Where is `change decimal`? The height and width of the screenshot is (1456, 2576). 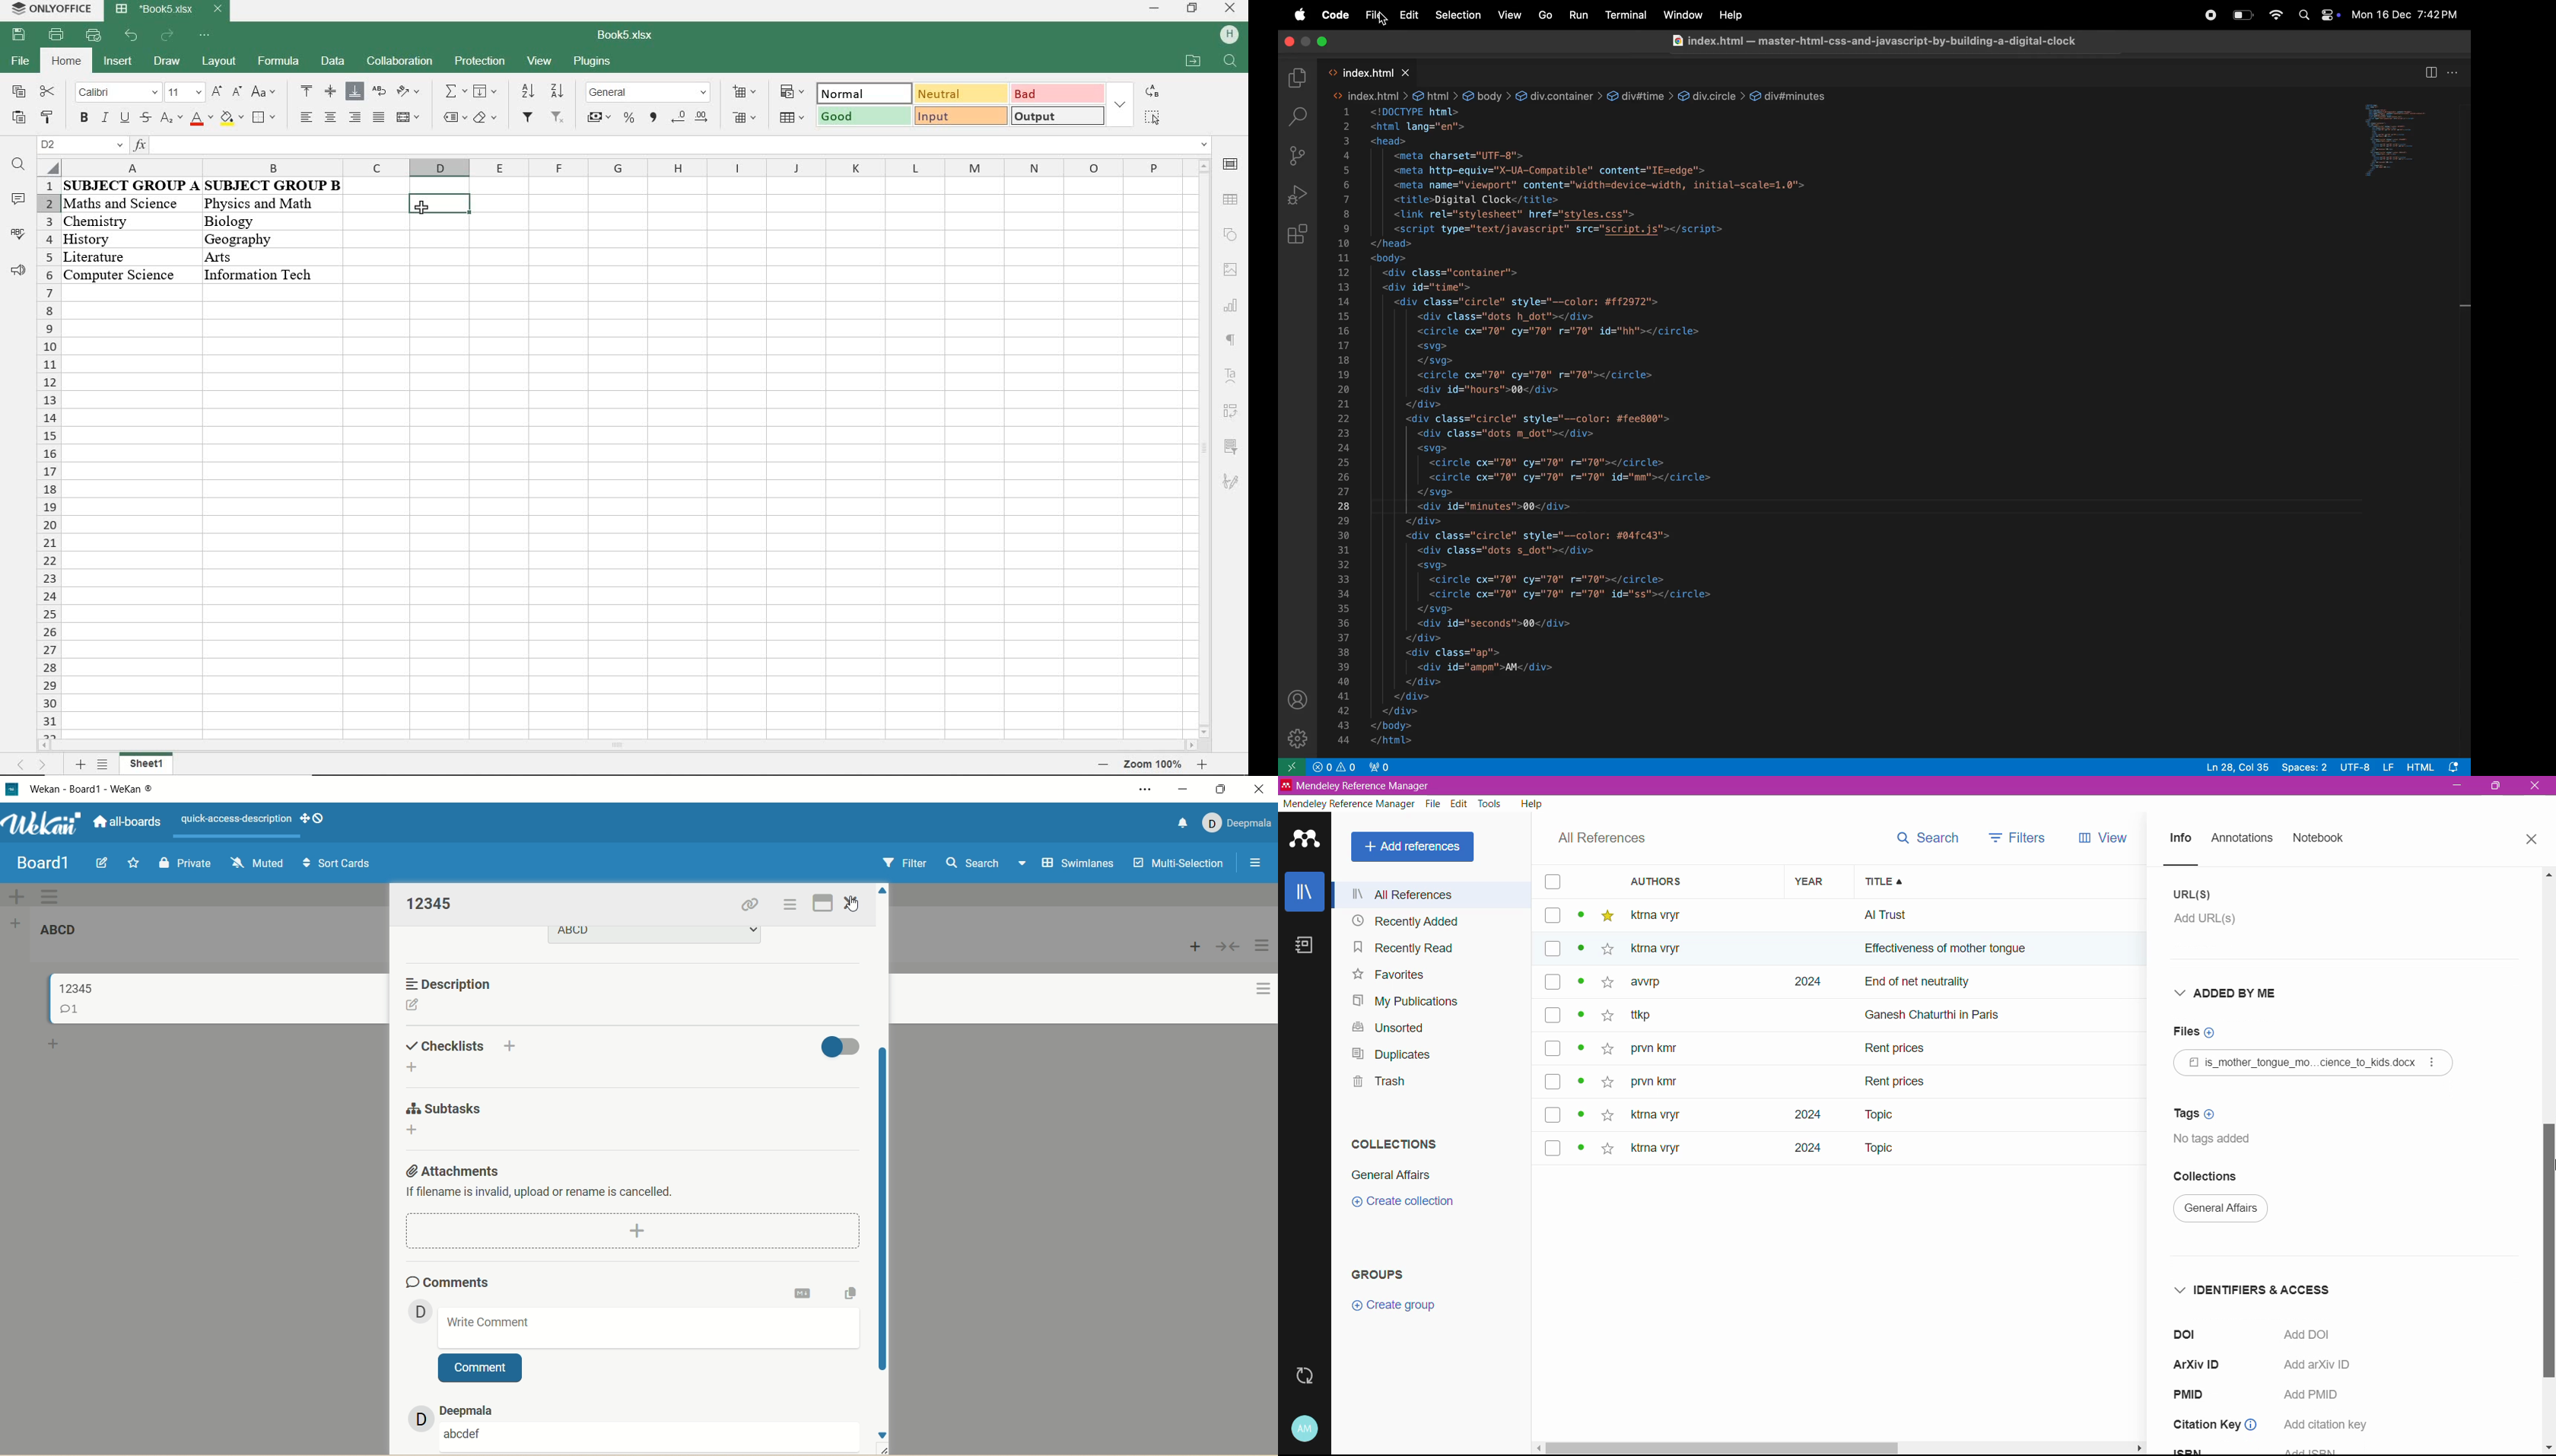 change decimal is located at coordinates (689, 117).